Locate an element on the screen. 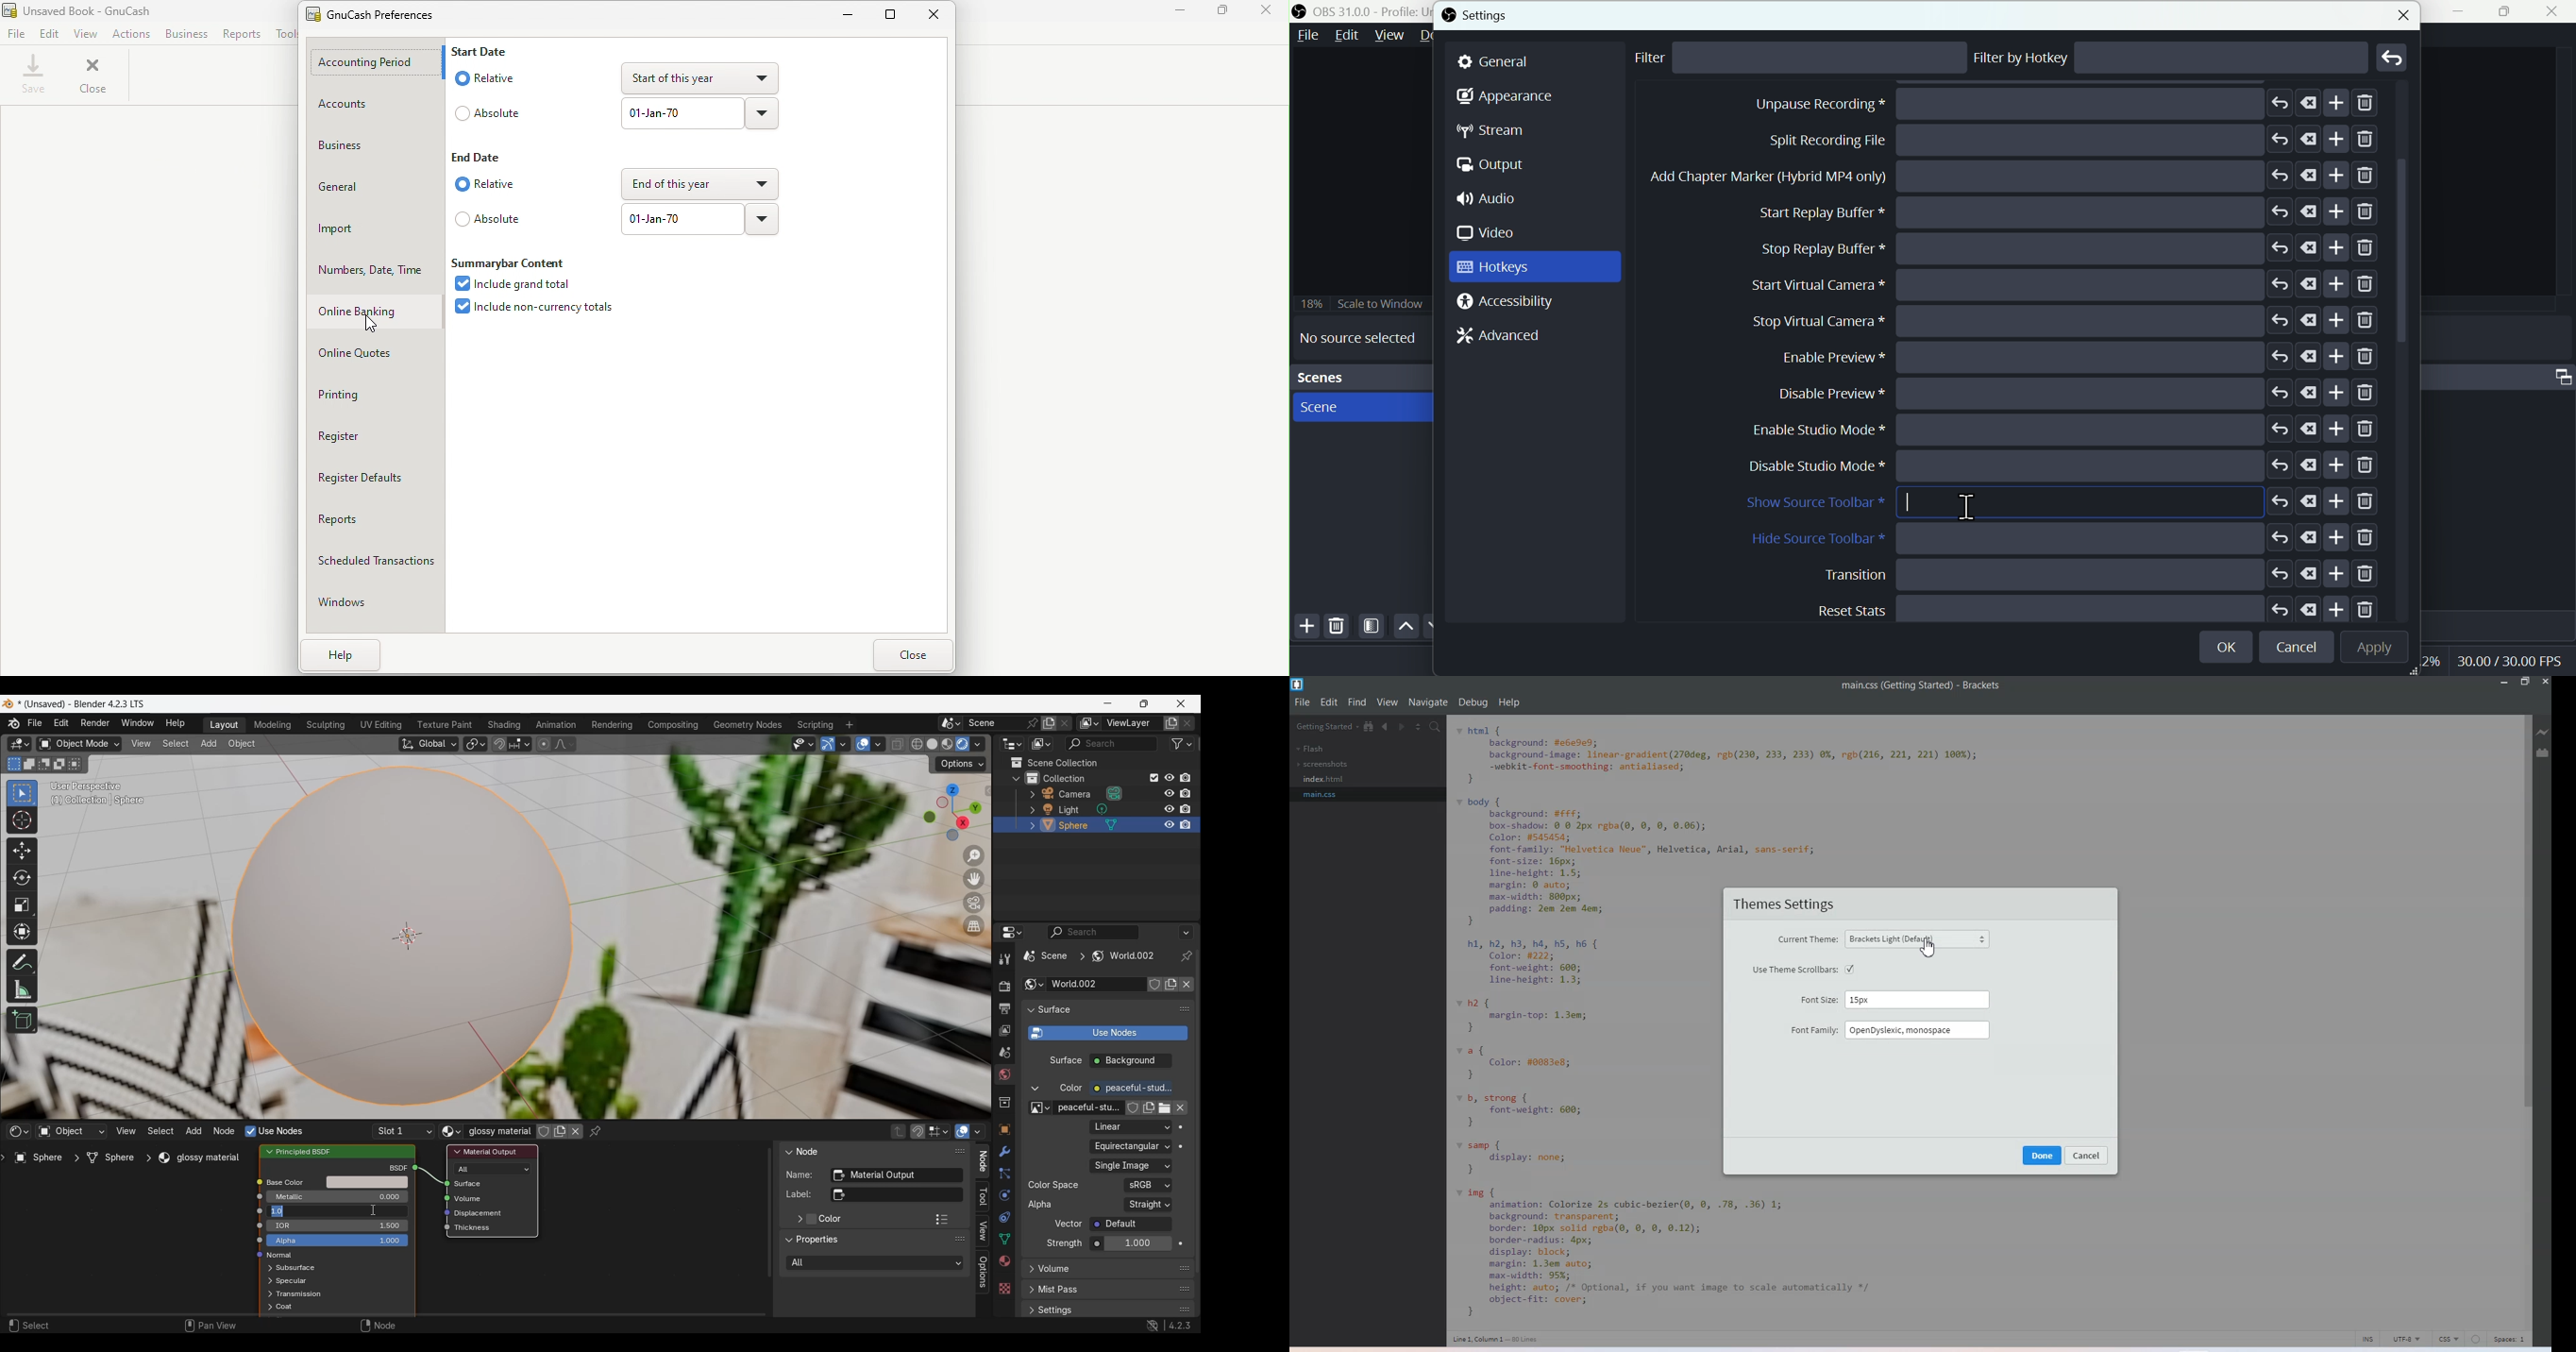 Image resolution: width=2576 pixels, height=1372 pixels. Filter is located at coordinates (1660, 59).